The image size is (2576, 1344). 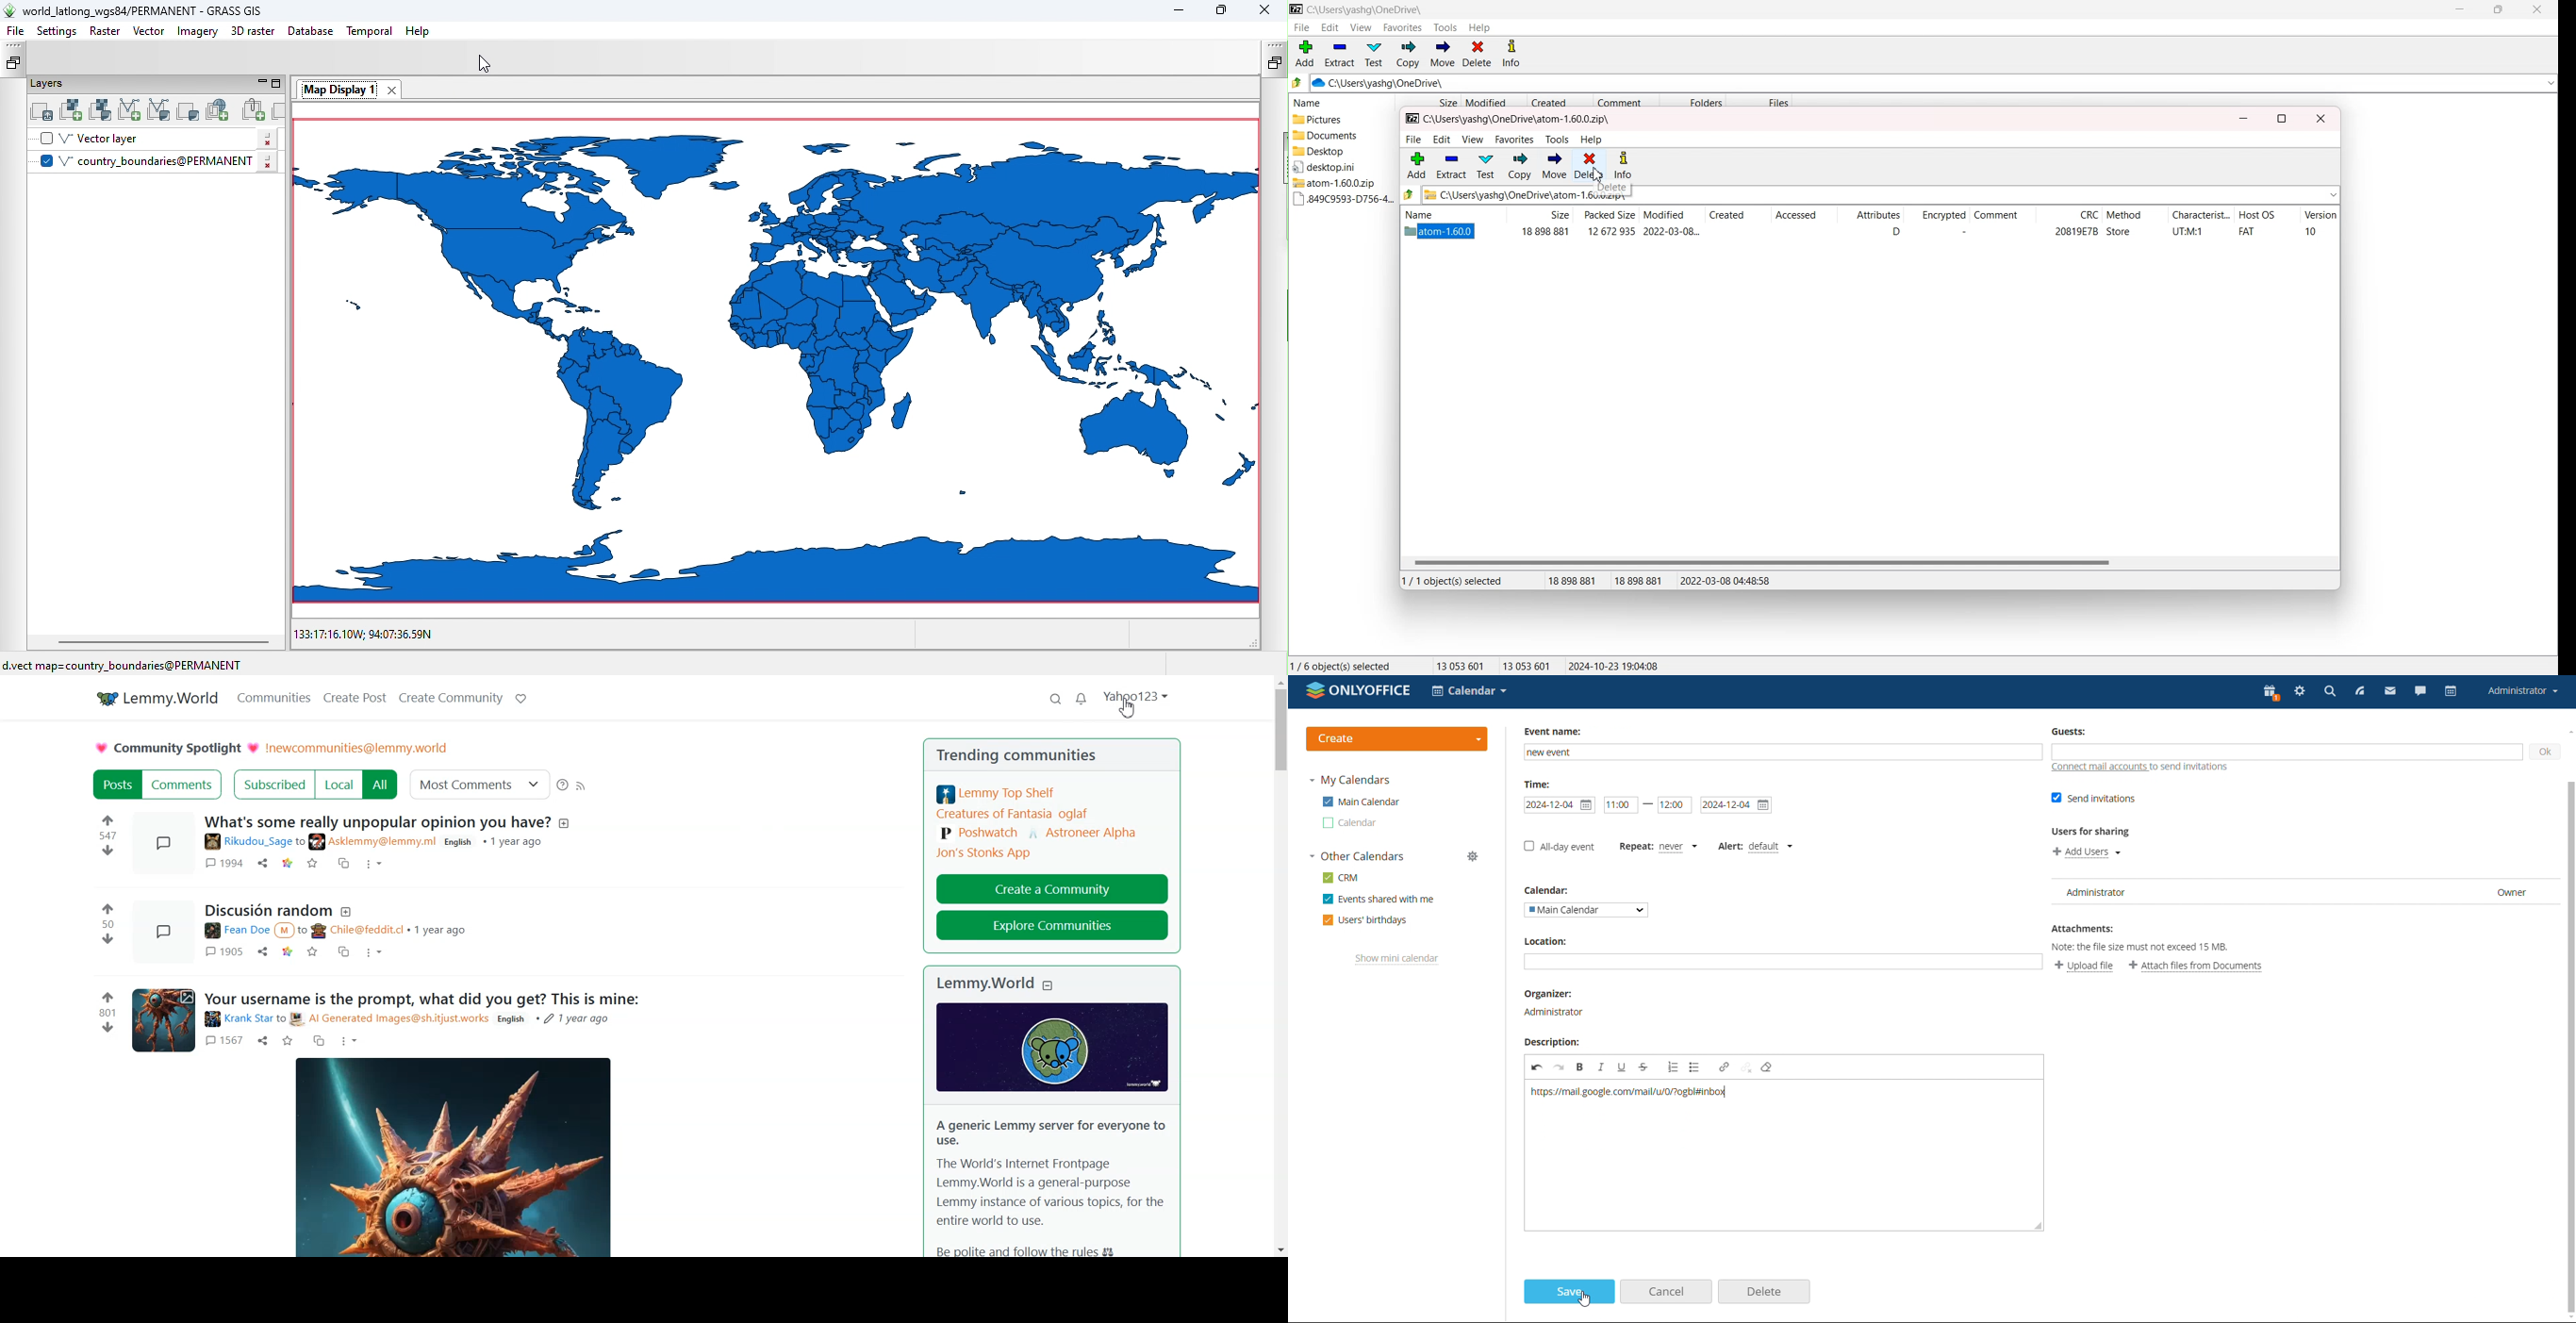 I want to click on manage, so click(x=1474, y=857).